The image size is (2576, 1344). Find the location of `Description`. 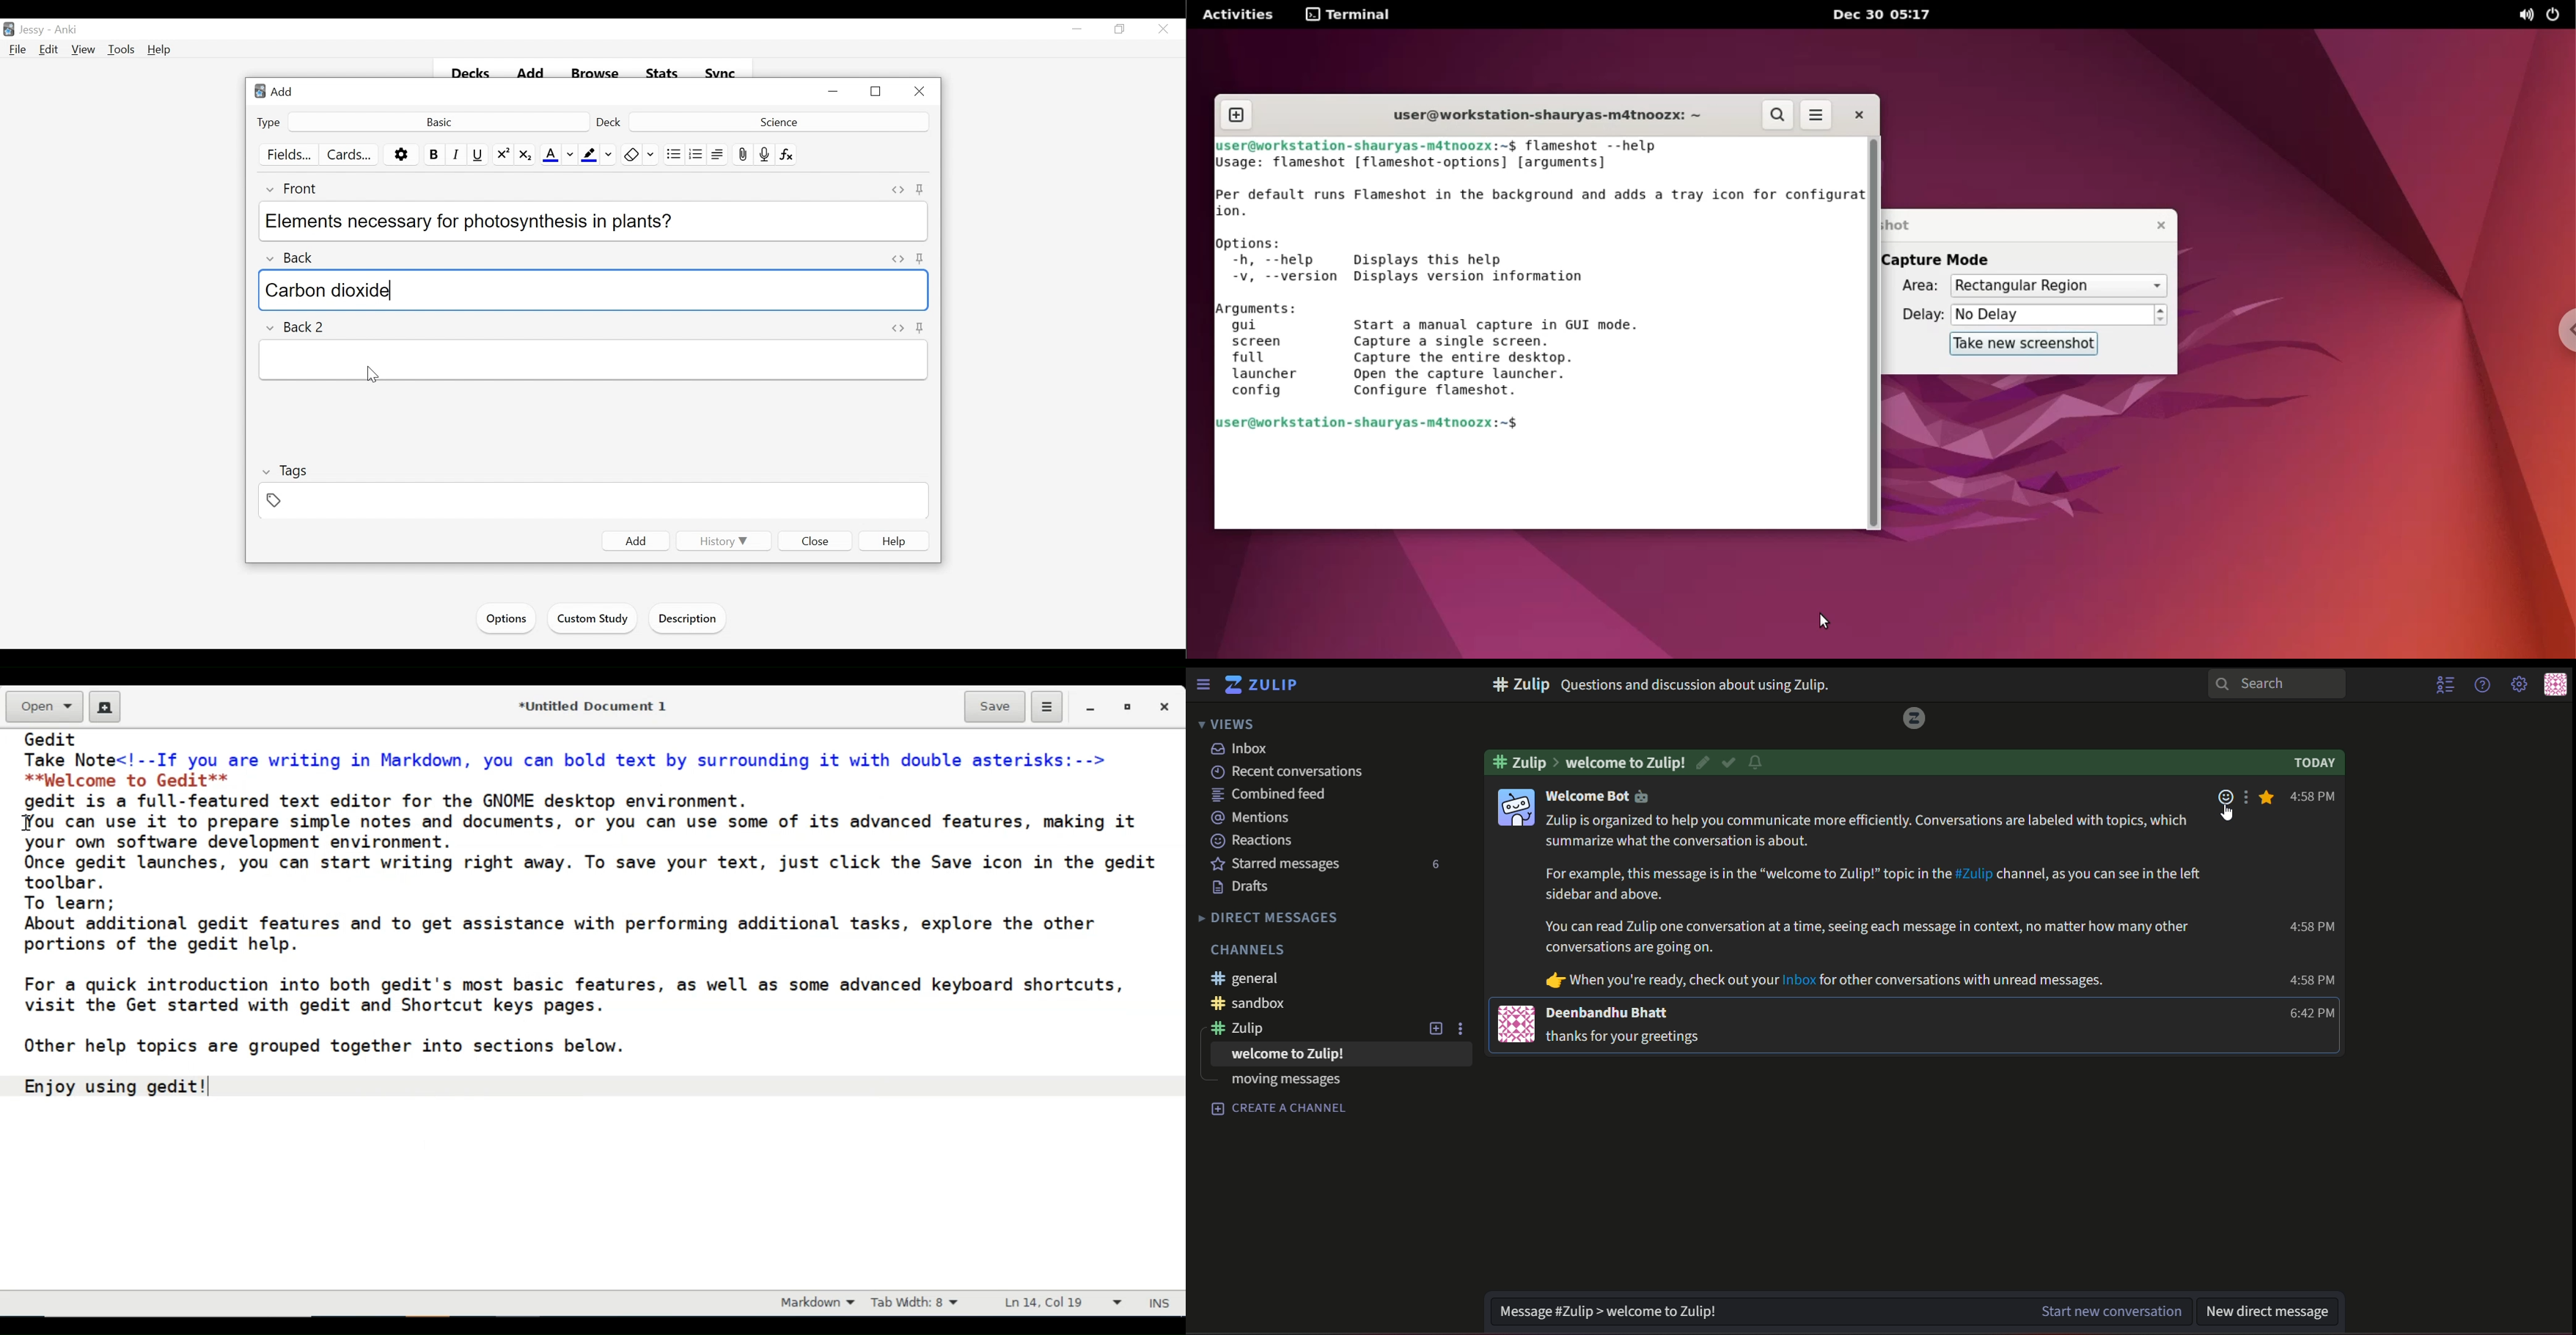

Description is located at coordinates (691, 620).